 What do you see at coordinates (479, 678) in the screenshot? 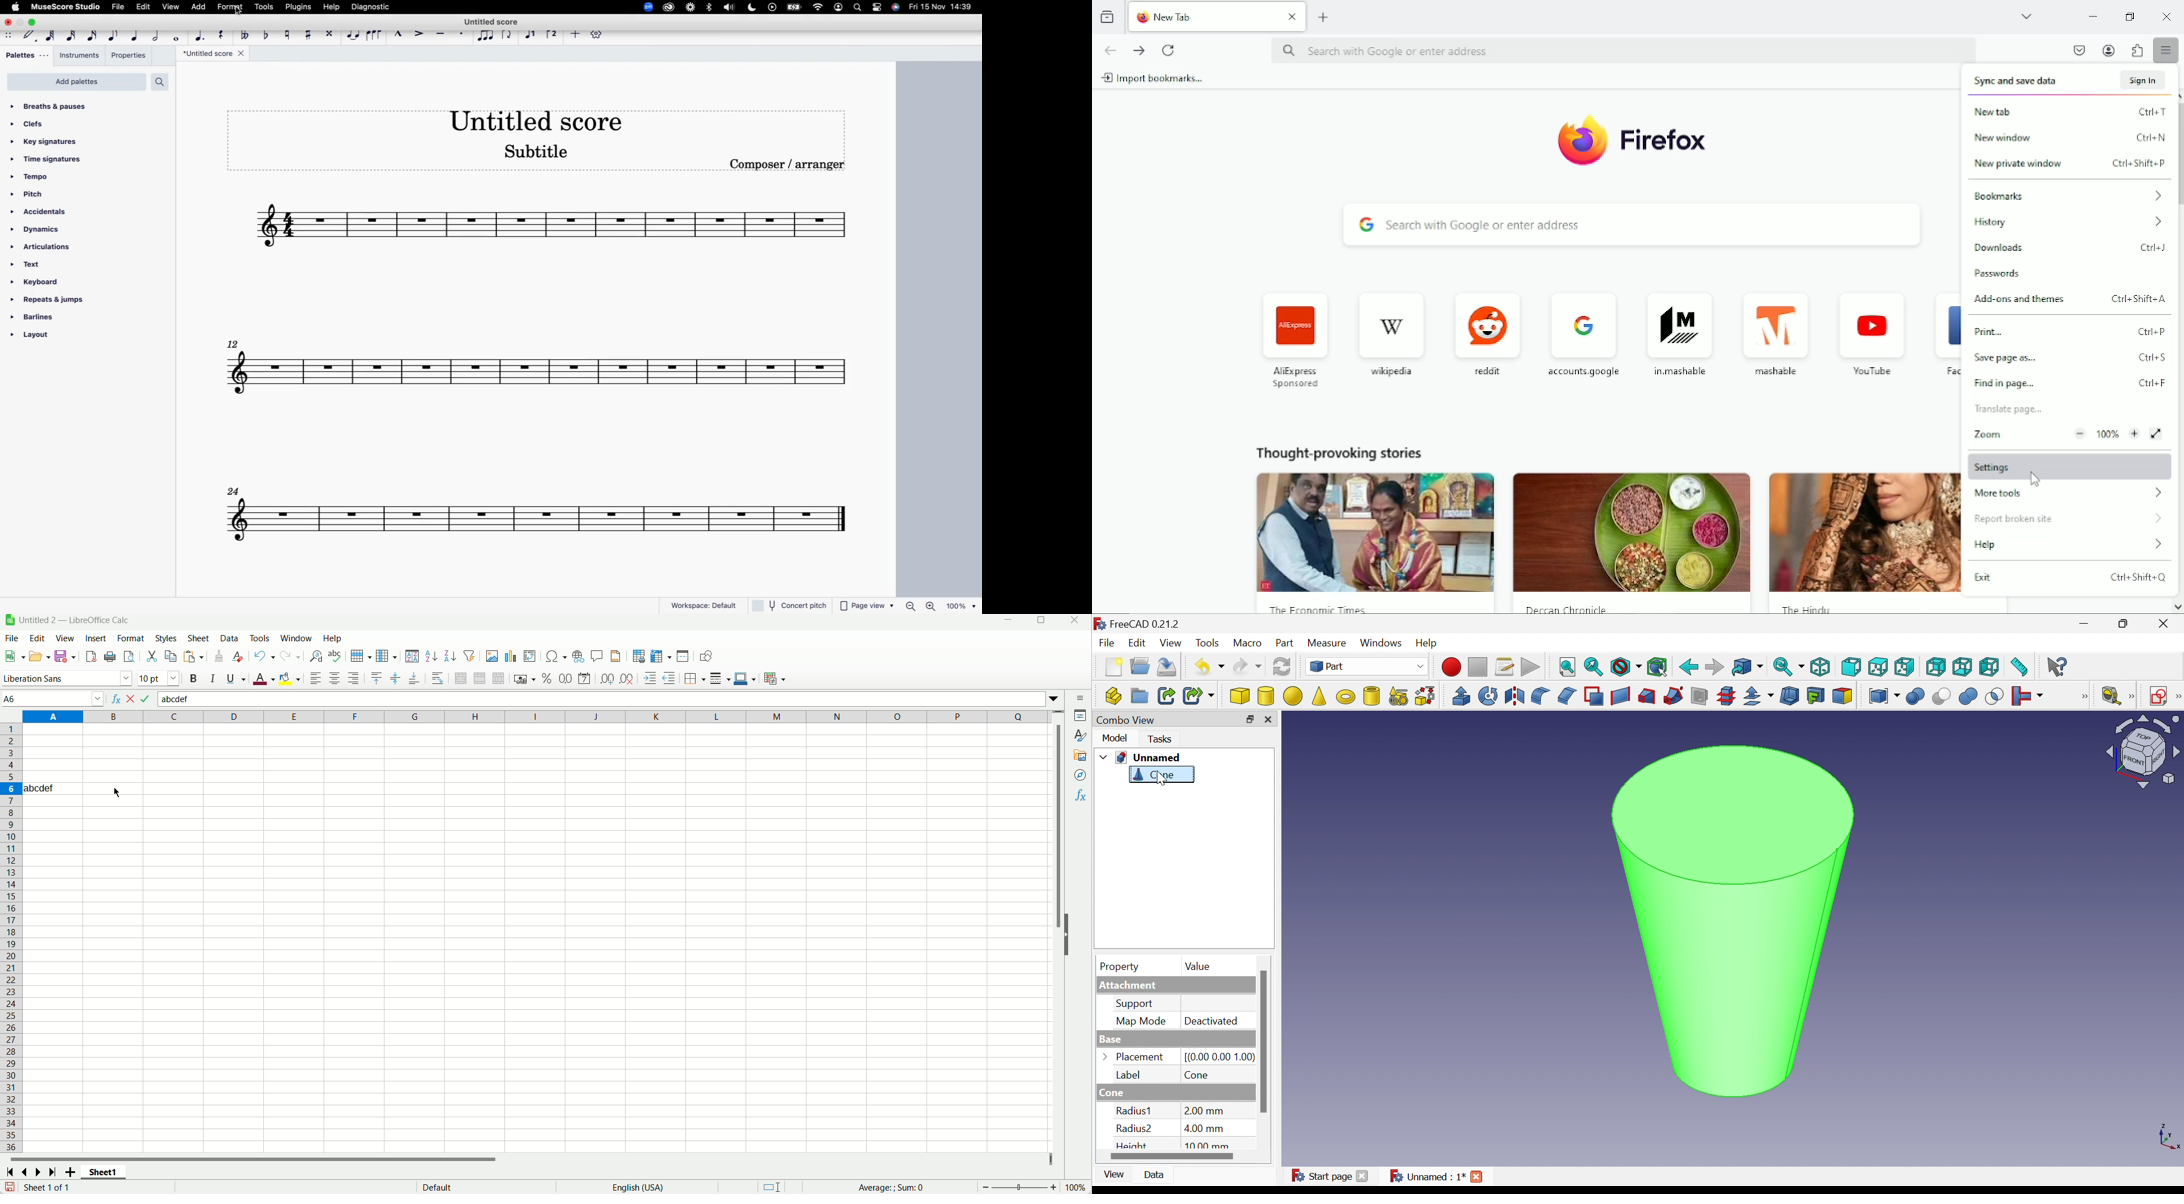
I see `merge cells` at bounding box center [479, 678].